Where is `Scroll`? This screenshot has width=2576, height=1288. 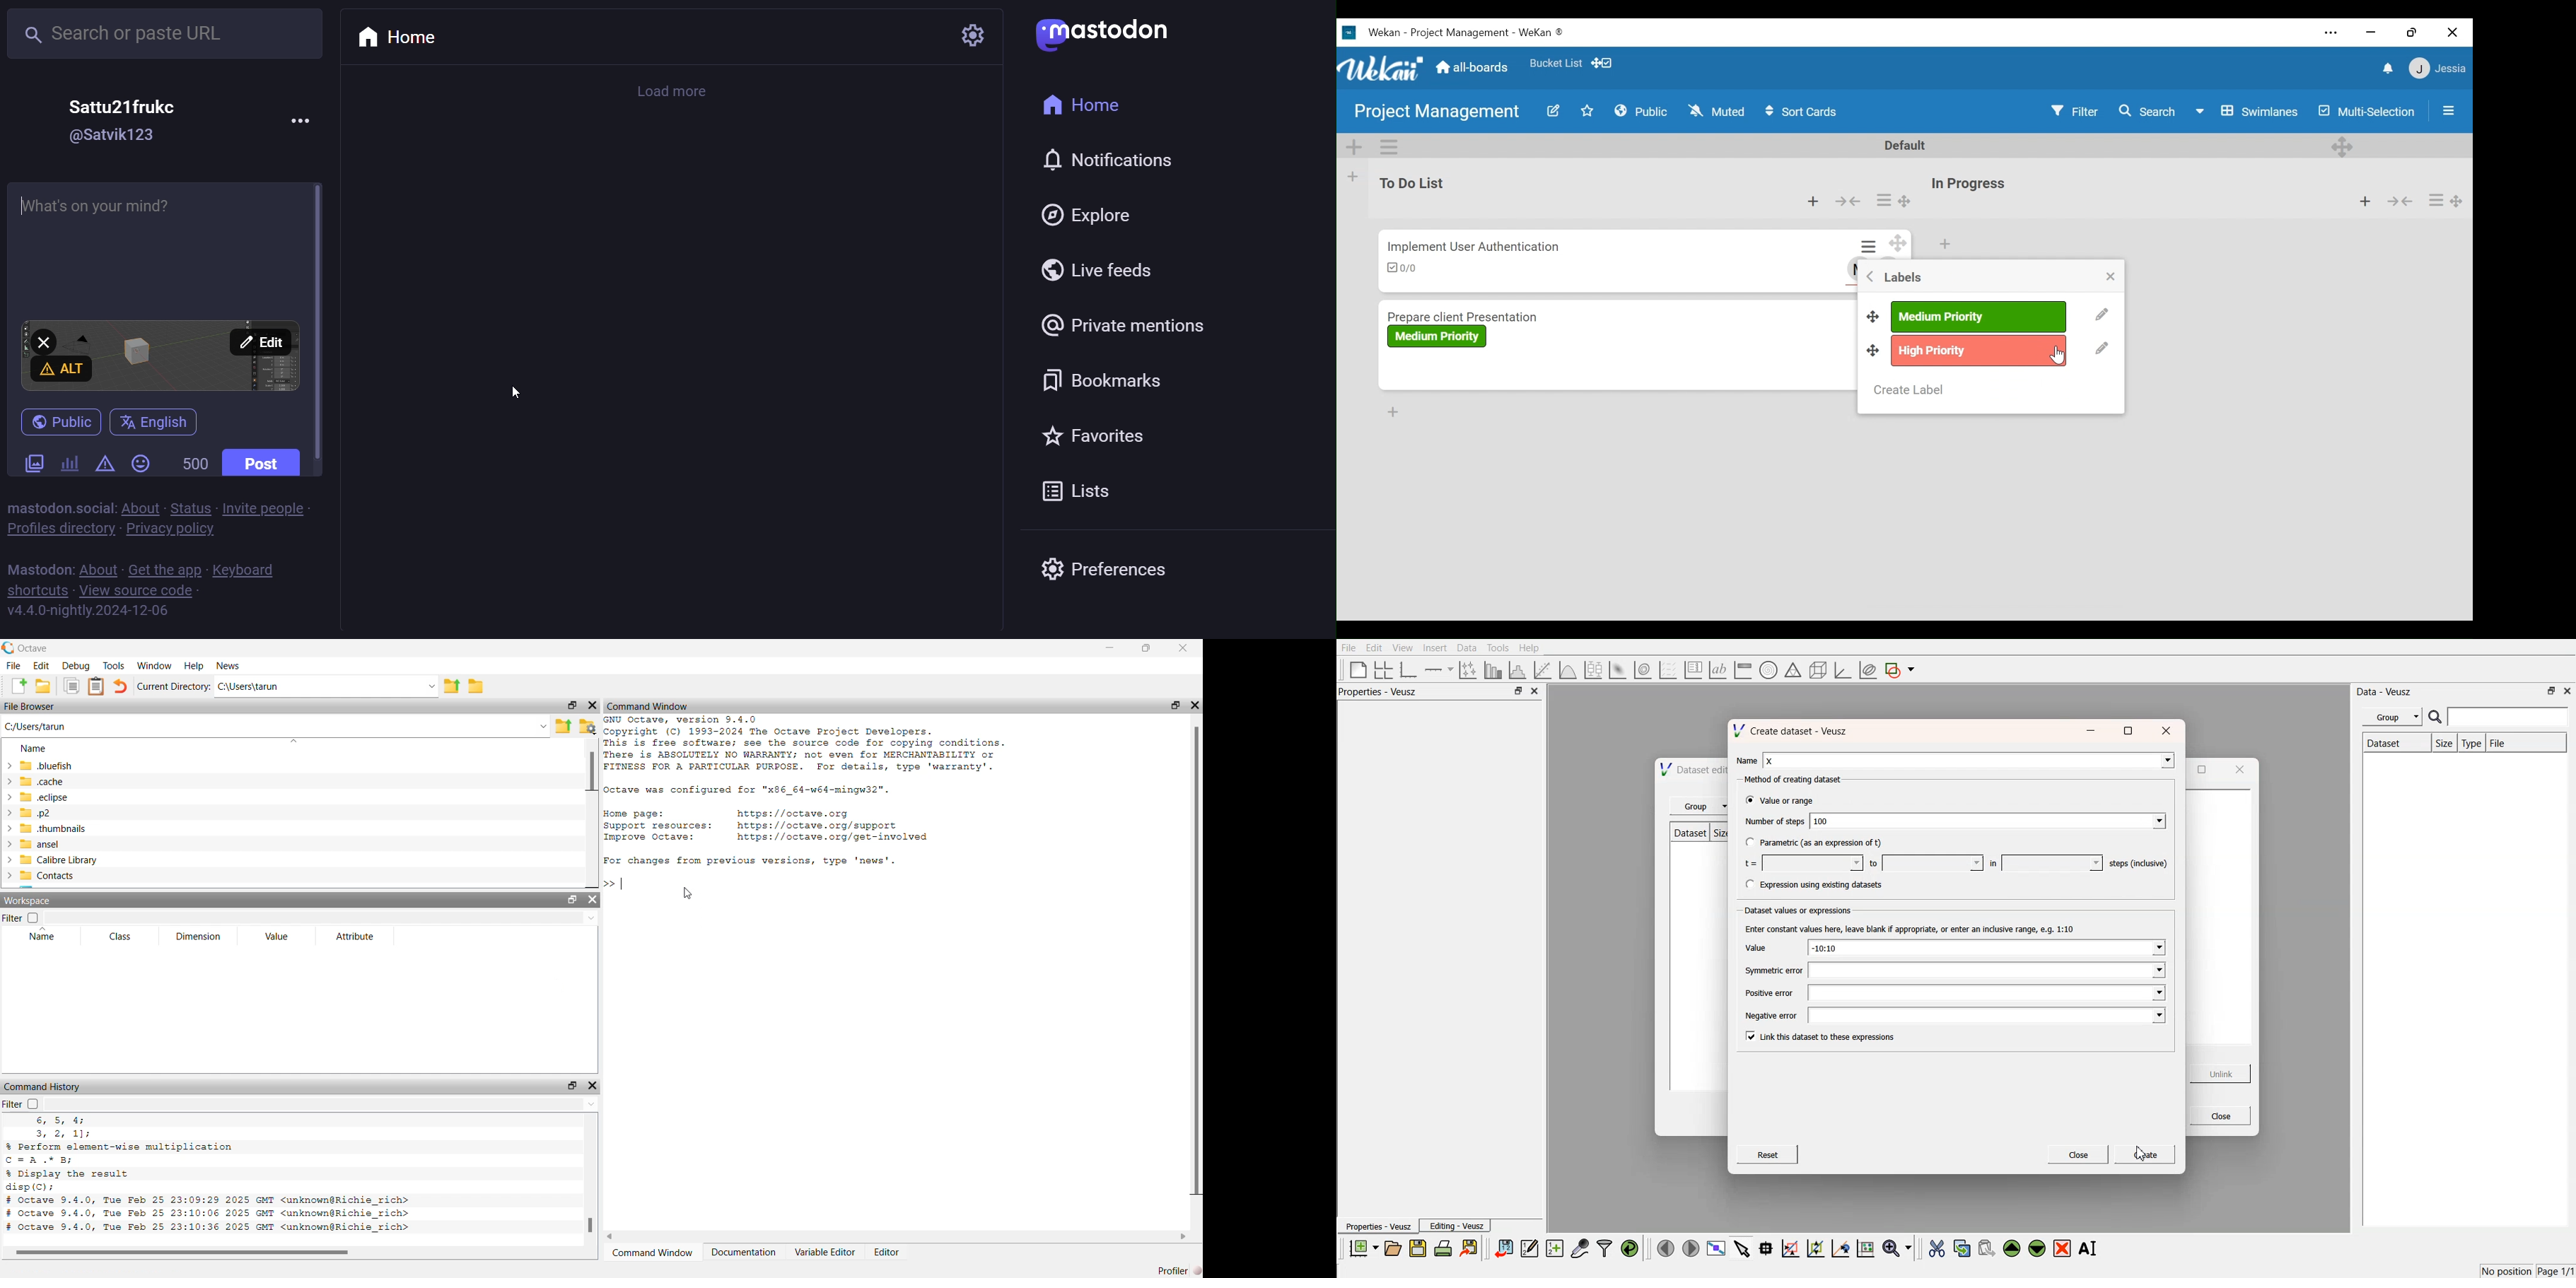 Scroll is located at coordinates (1197, 978).